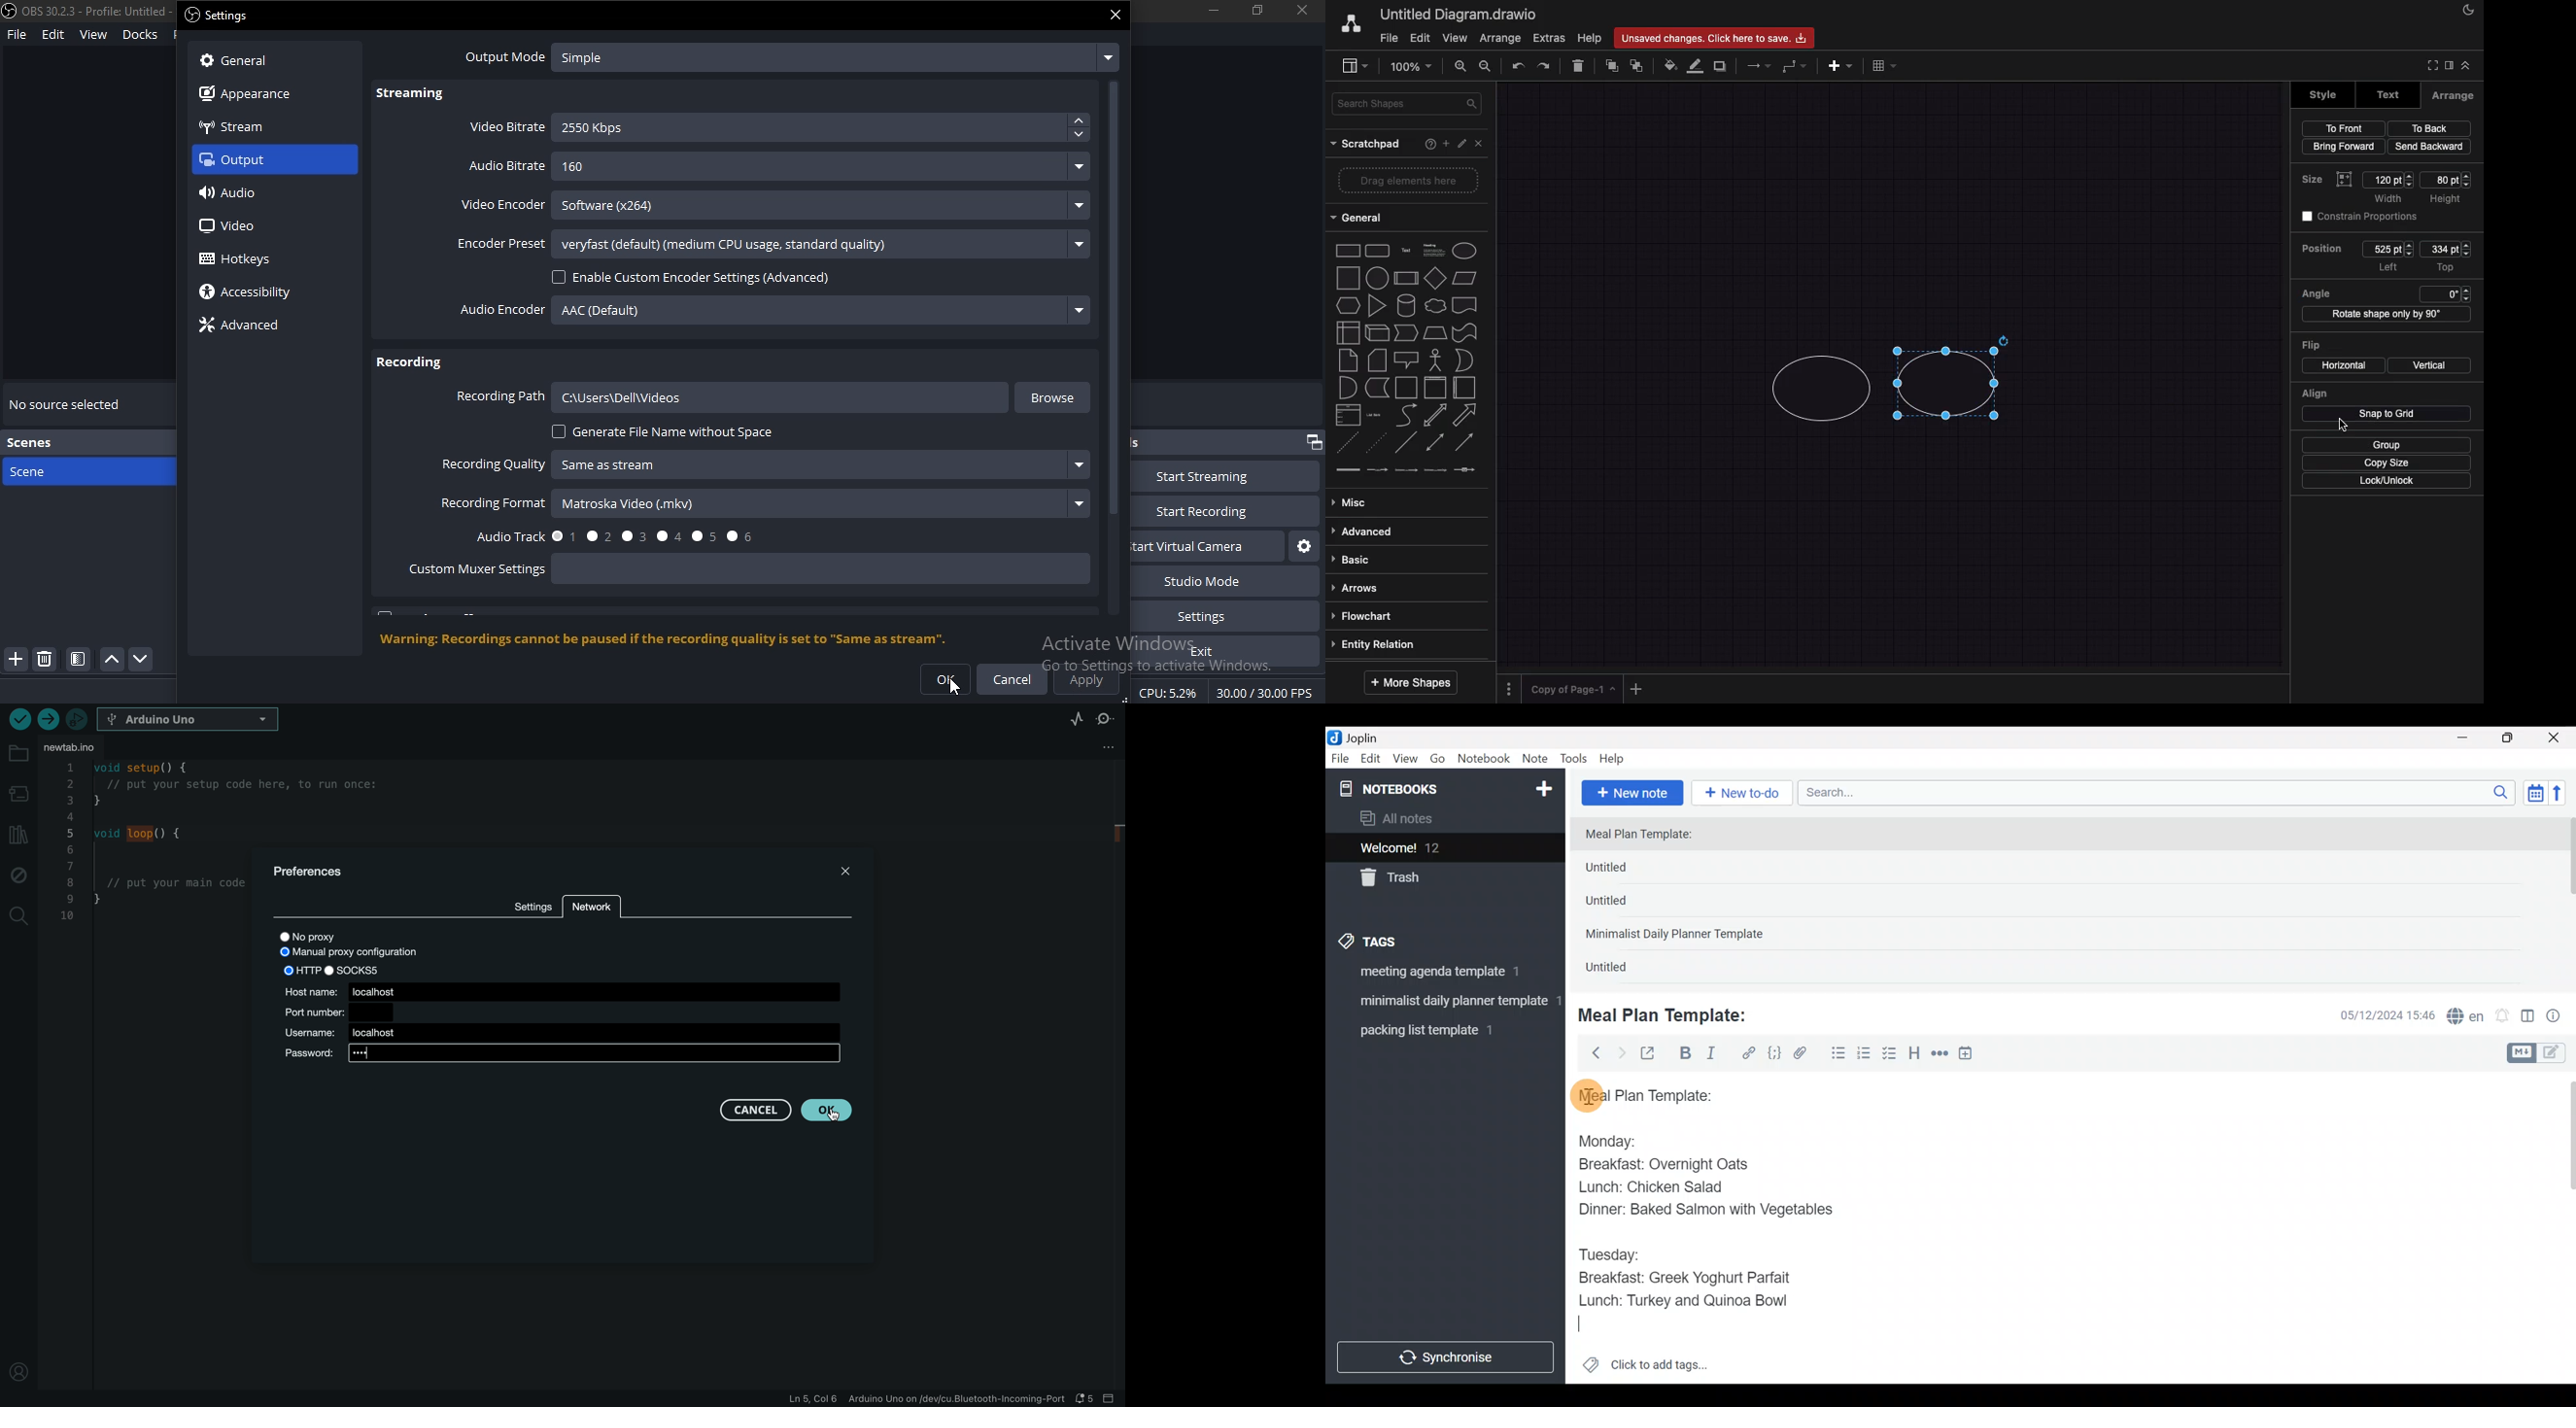 The image size is (2576, 1428). I want to click on video bitrate , so click(508, 125).